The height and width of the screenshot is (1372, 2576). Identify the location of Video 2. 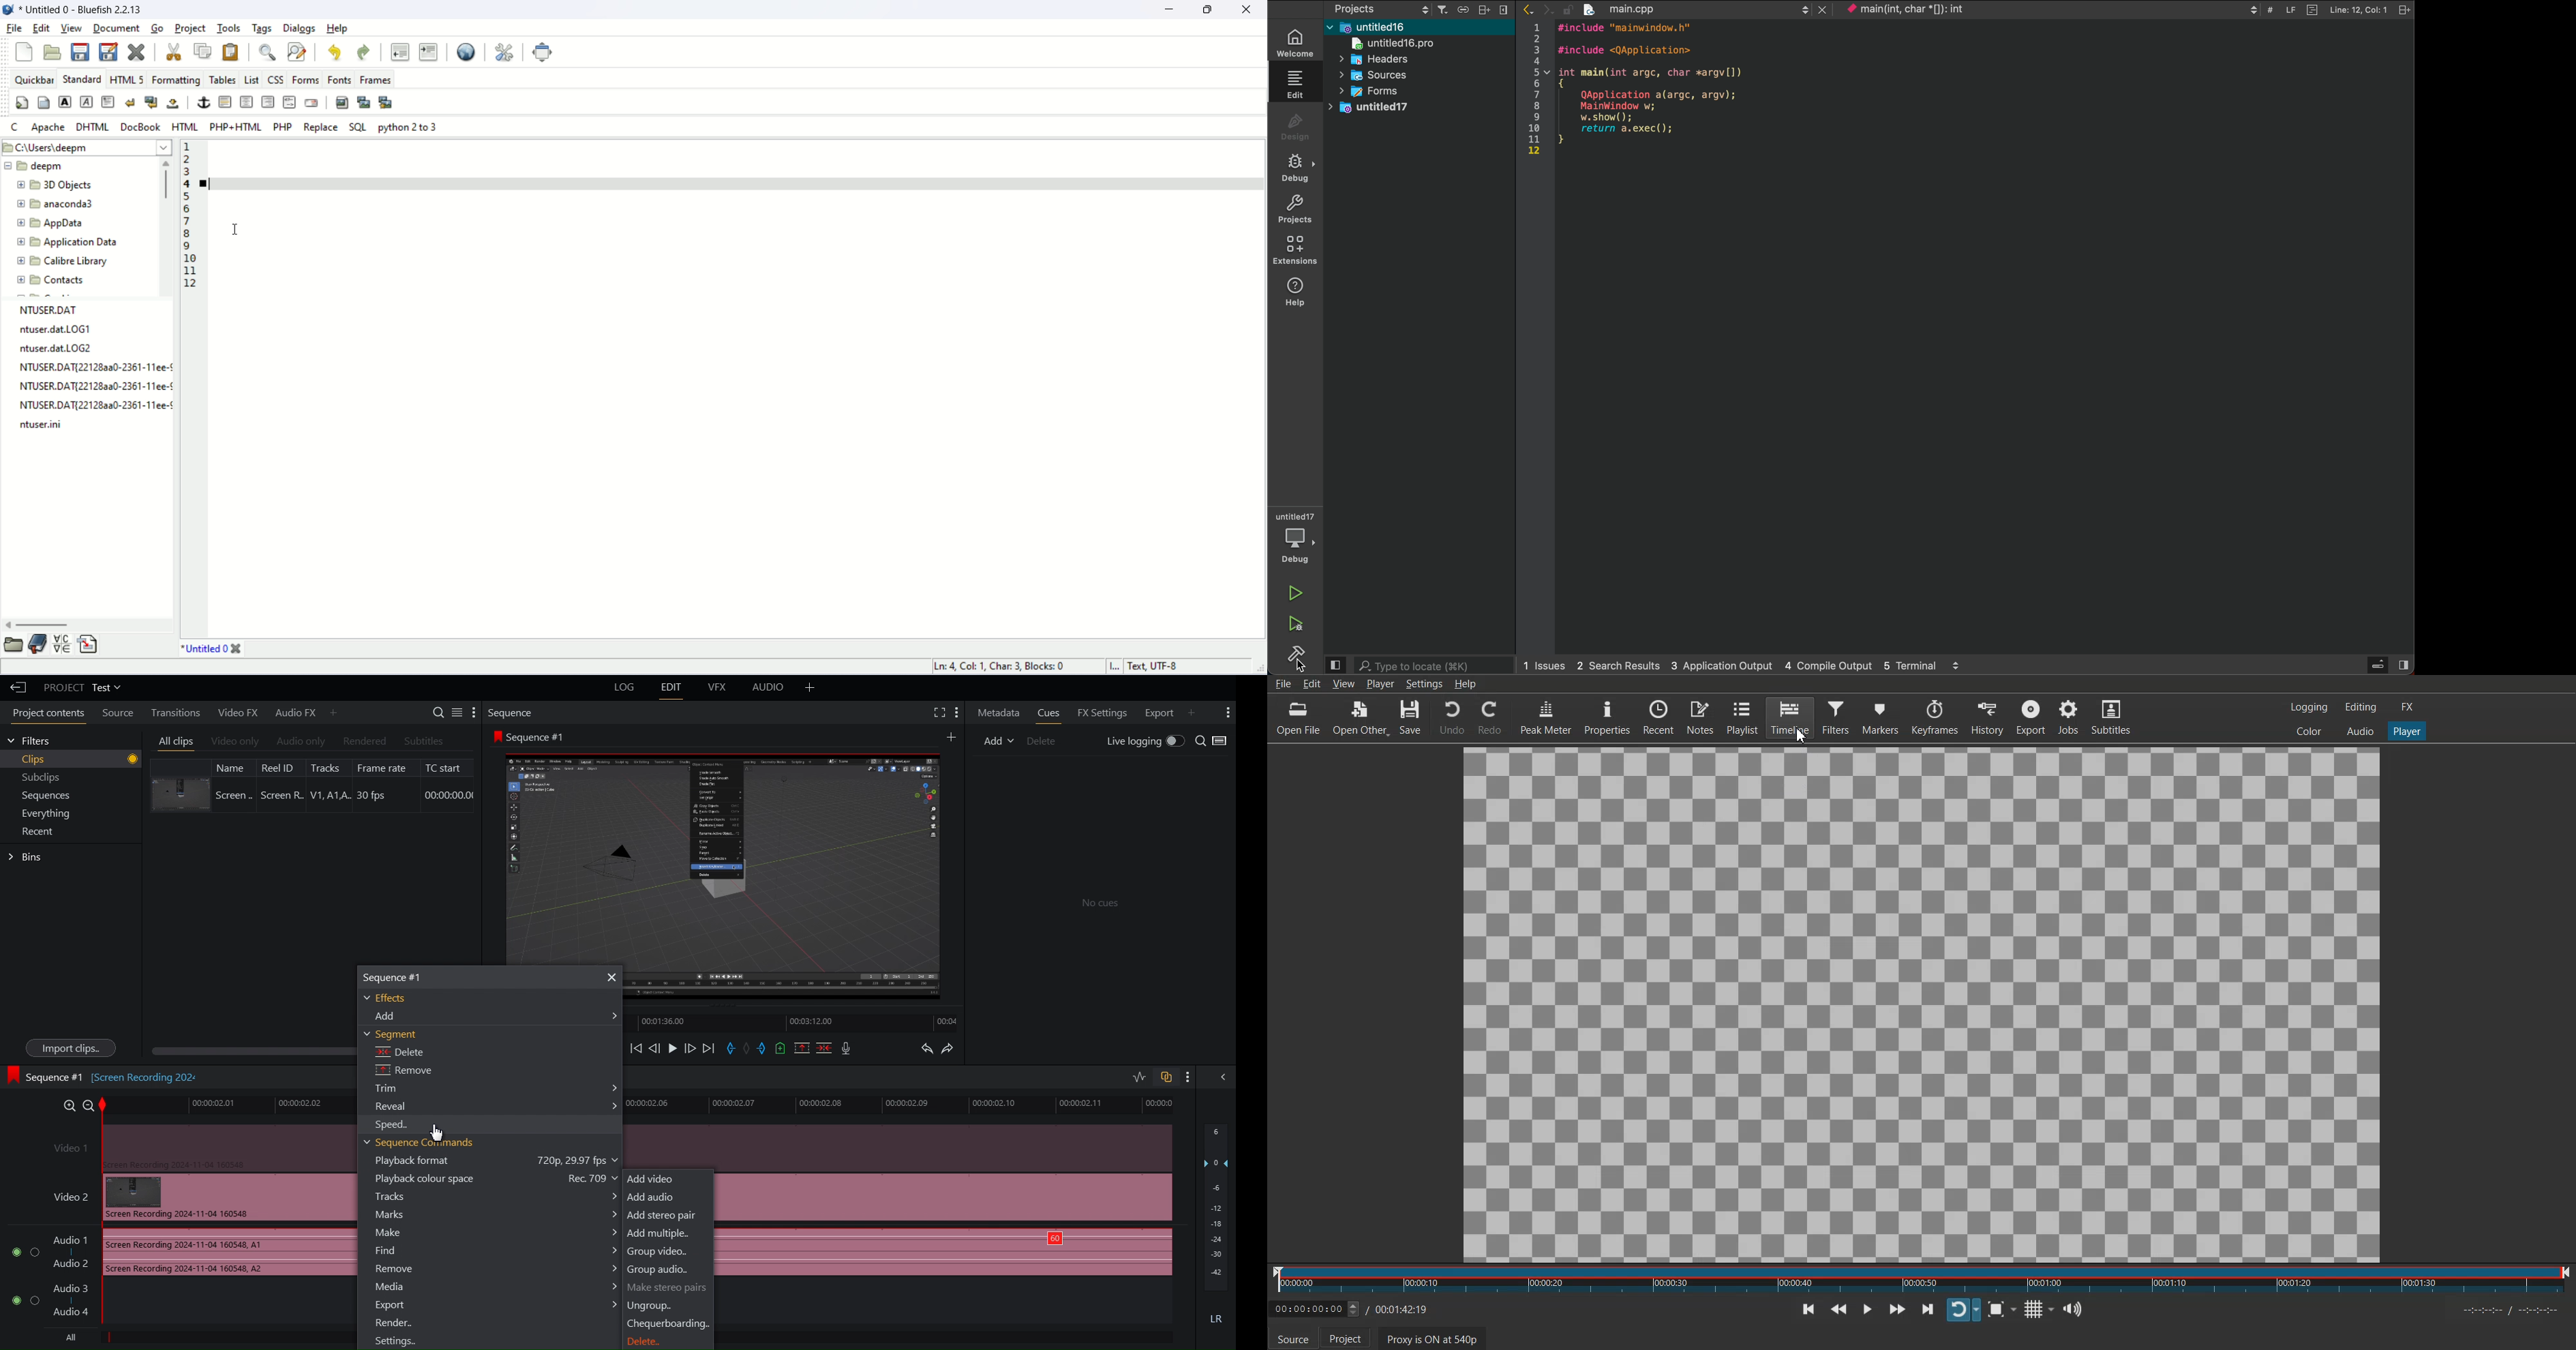
(197, 1197).